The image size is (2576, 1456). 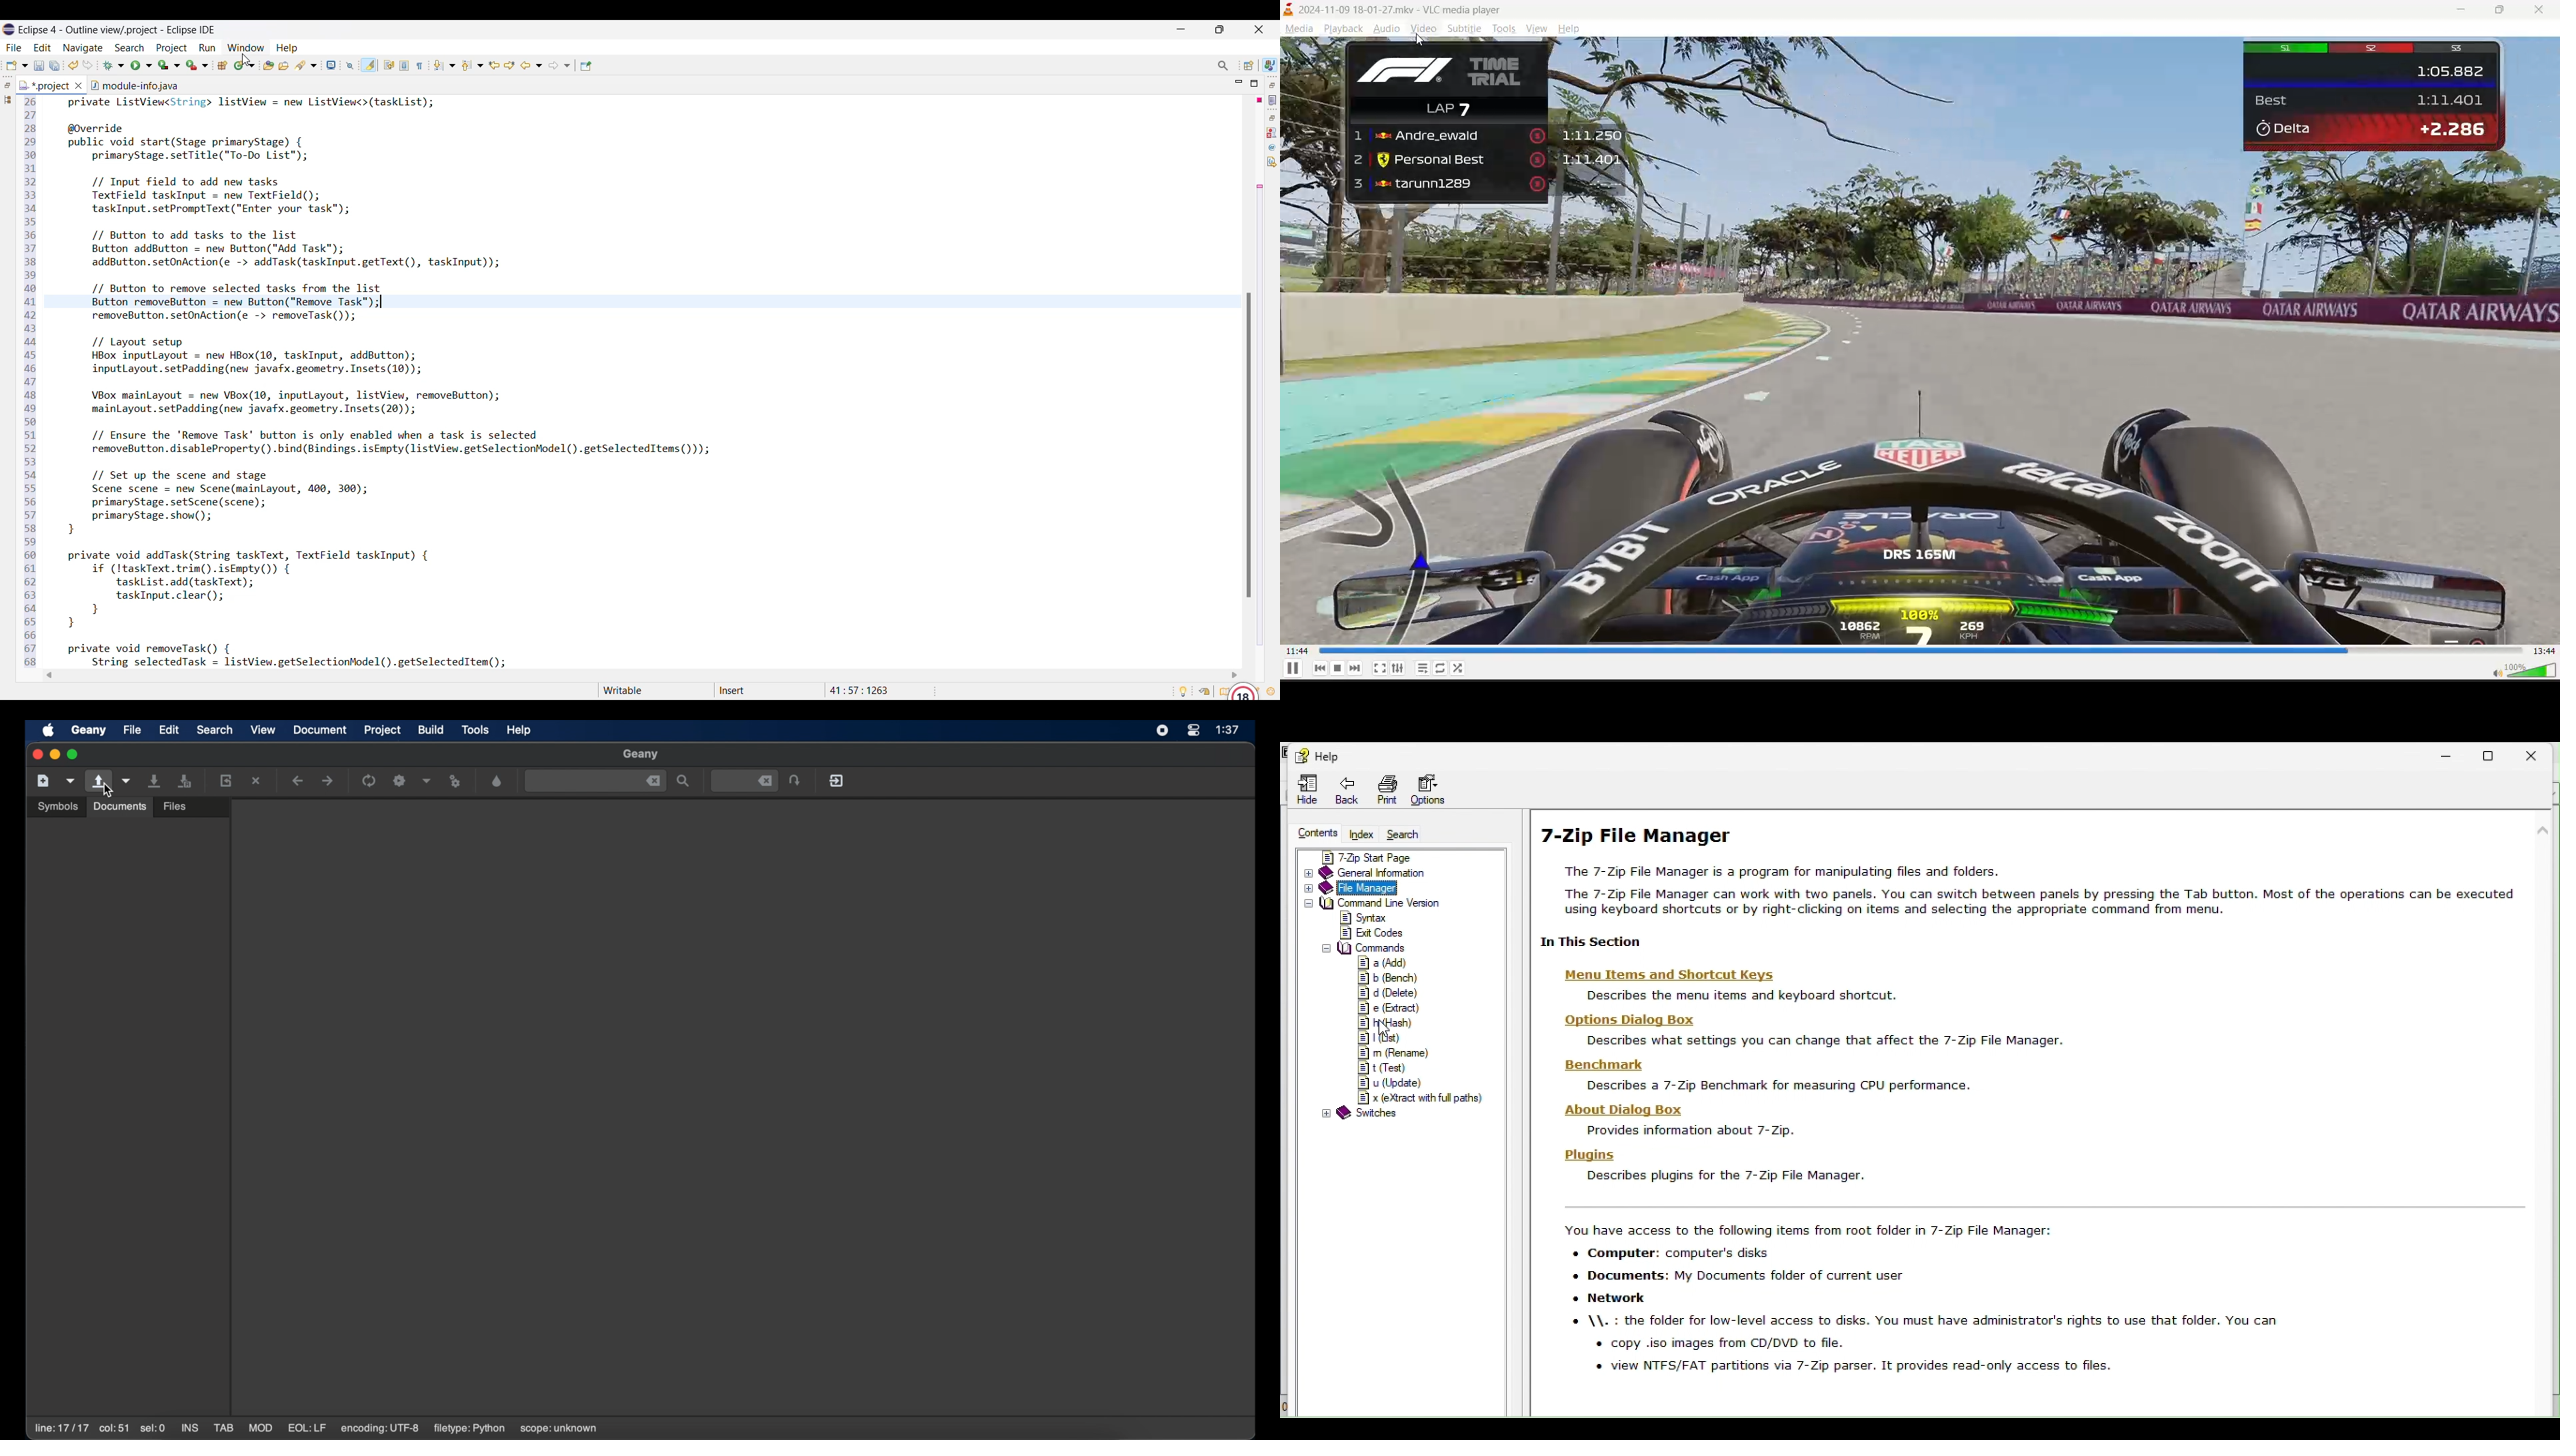 I want to click on col:51, so click(x=115, y=1429).